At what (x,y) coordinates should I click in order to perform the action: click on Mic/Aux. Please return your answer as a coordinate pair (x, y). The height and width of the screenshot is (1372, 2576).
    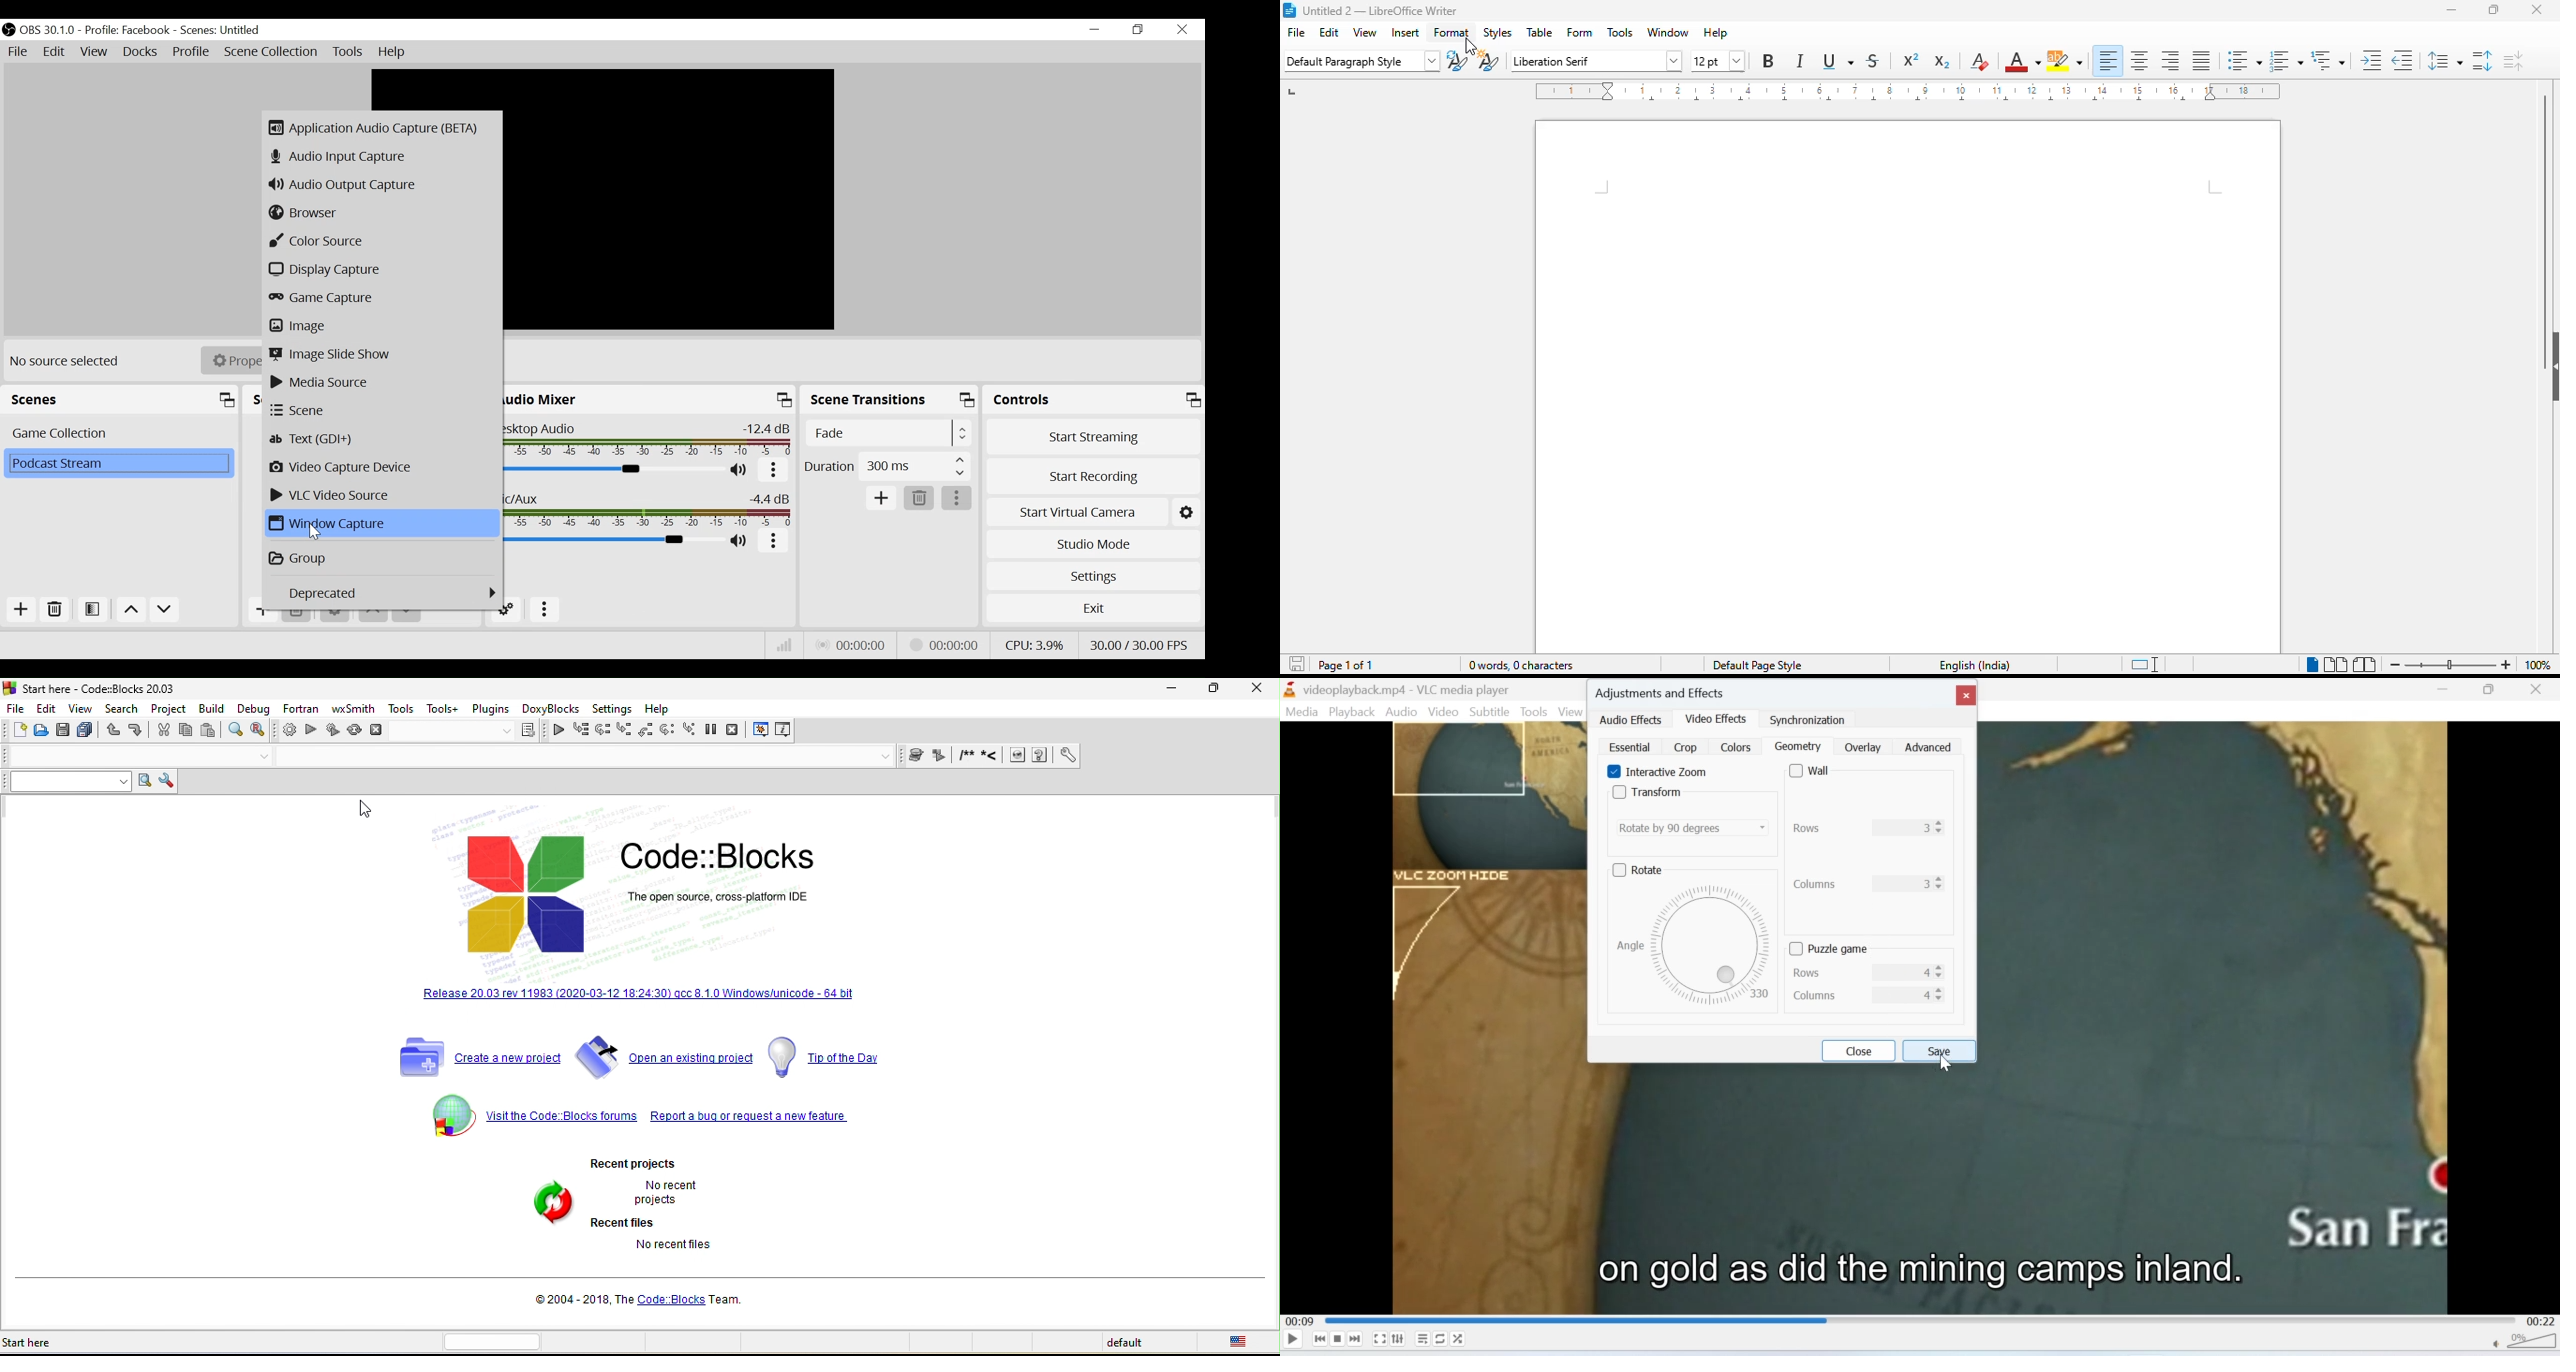
    Looking at the image, I should click on (652, 510).